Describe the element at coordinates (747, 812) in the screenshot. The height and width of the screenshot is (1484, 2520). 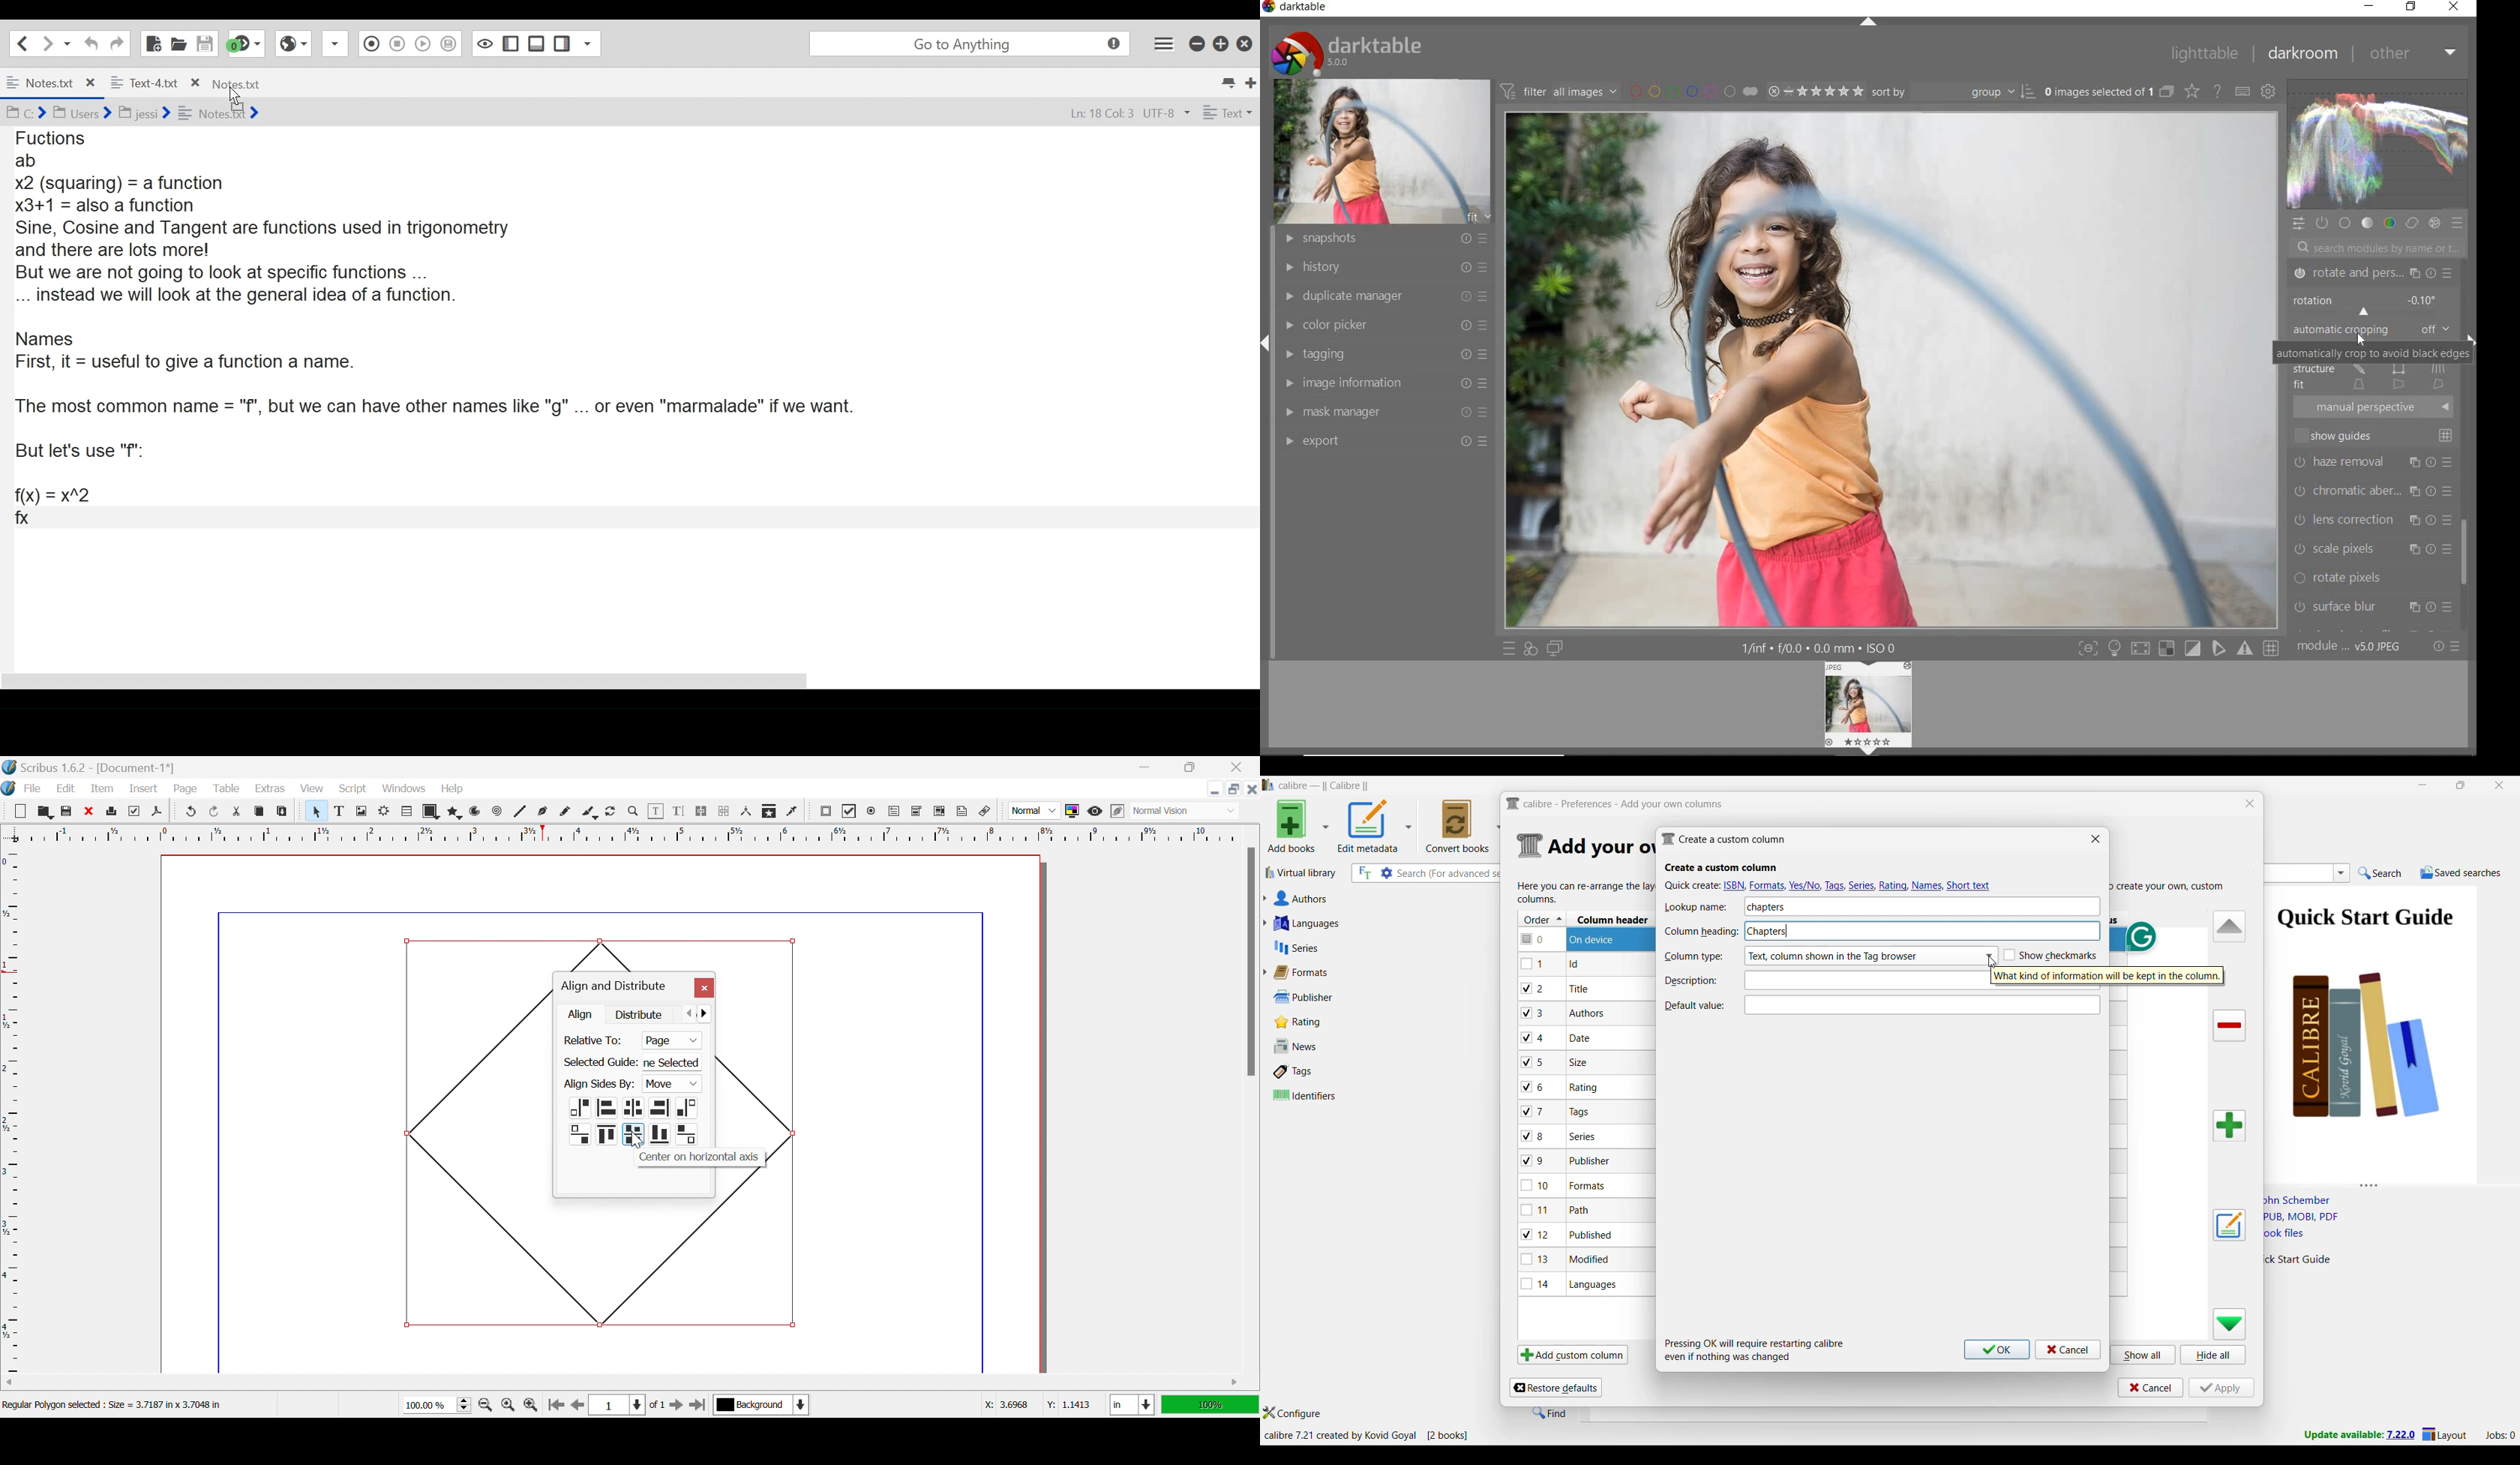
I see `Measurements` at that location.